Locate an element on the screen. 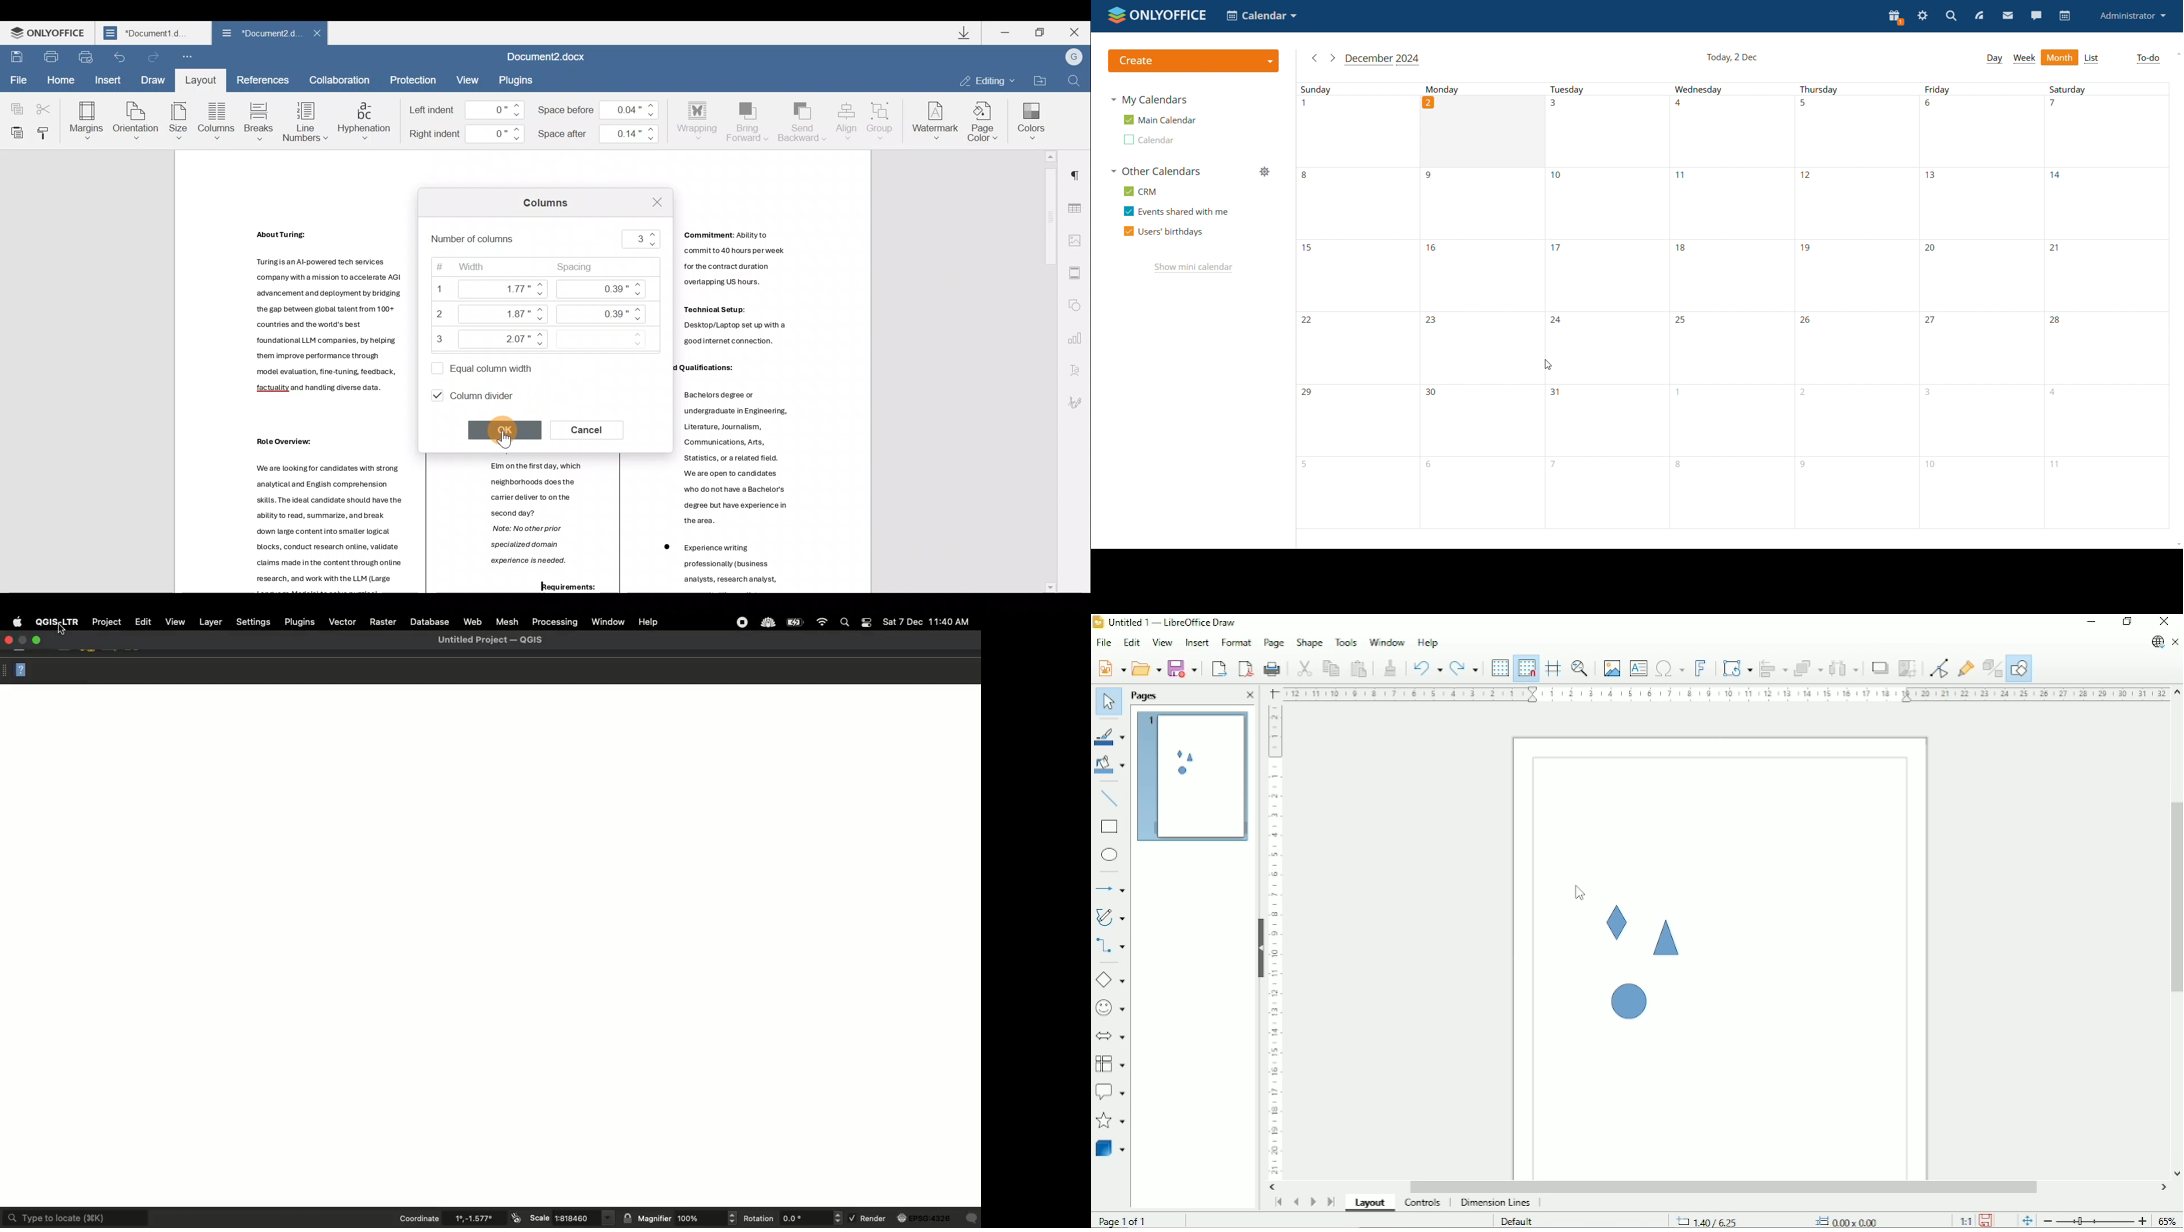 The image size is (2184, 1232). Paste is located at coordinates (14, 131).